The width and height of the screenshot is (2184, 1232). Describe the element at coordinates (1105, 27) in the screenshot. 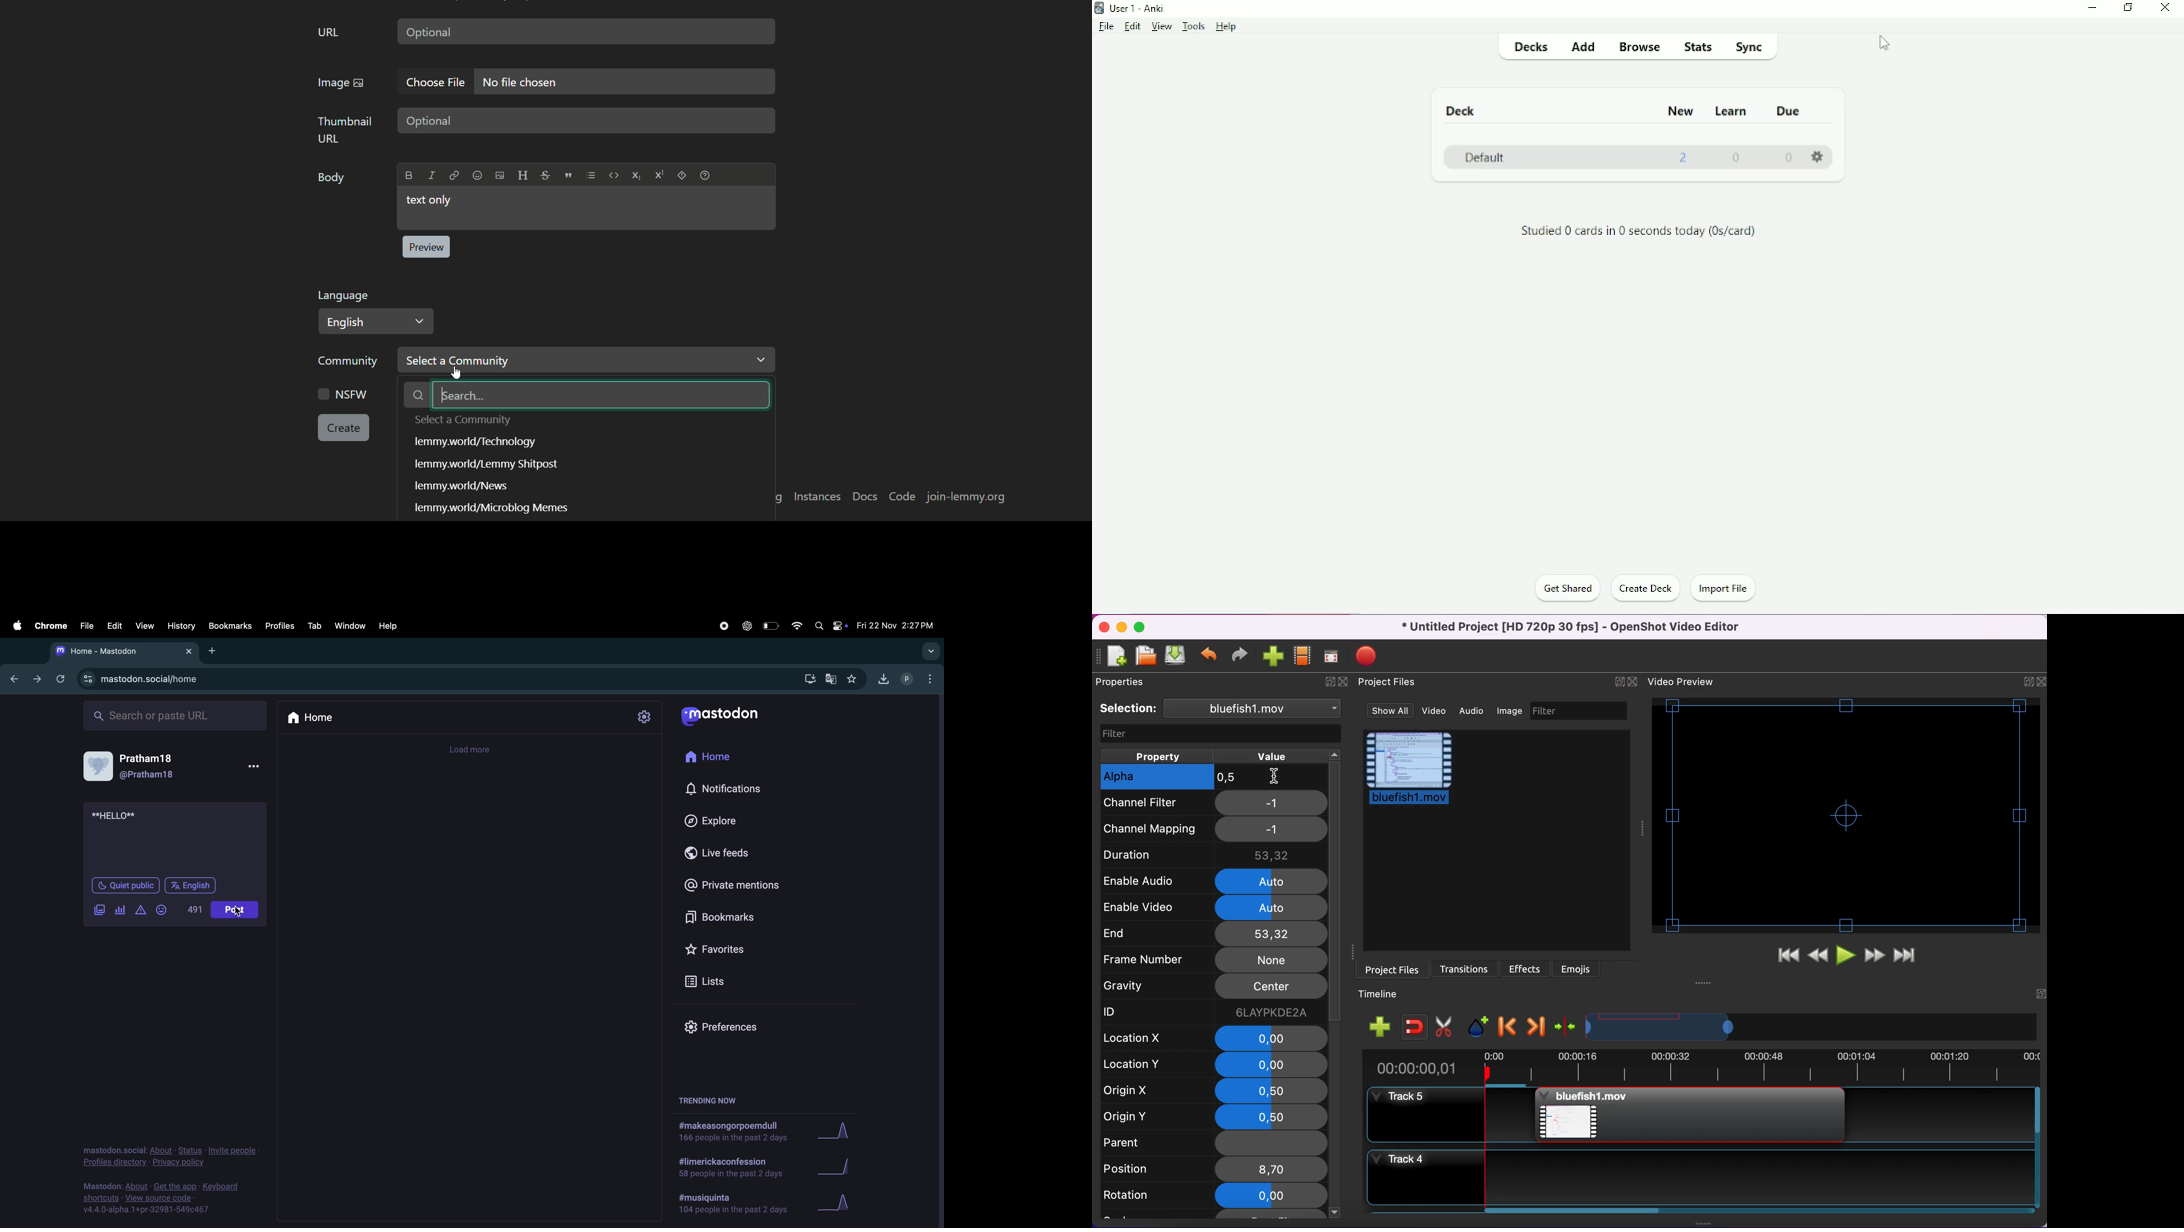

I see `File` at that location.